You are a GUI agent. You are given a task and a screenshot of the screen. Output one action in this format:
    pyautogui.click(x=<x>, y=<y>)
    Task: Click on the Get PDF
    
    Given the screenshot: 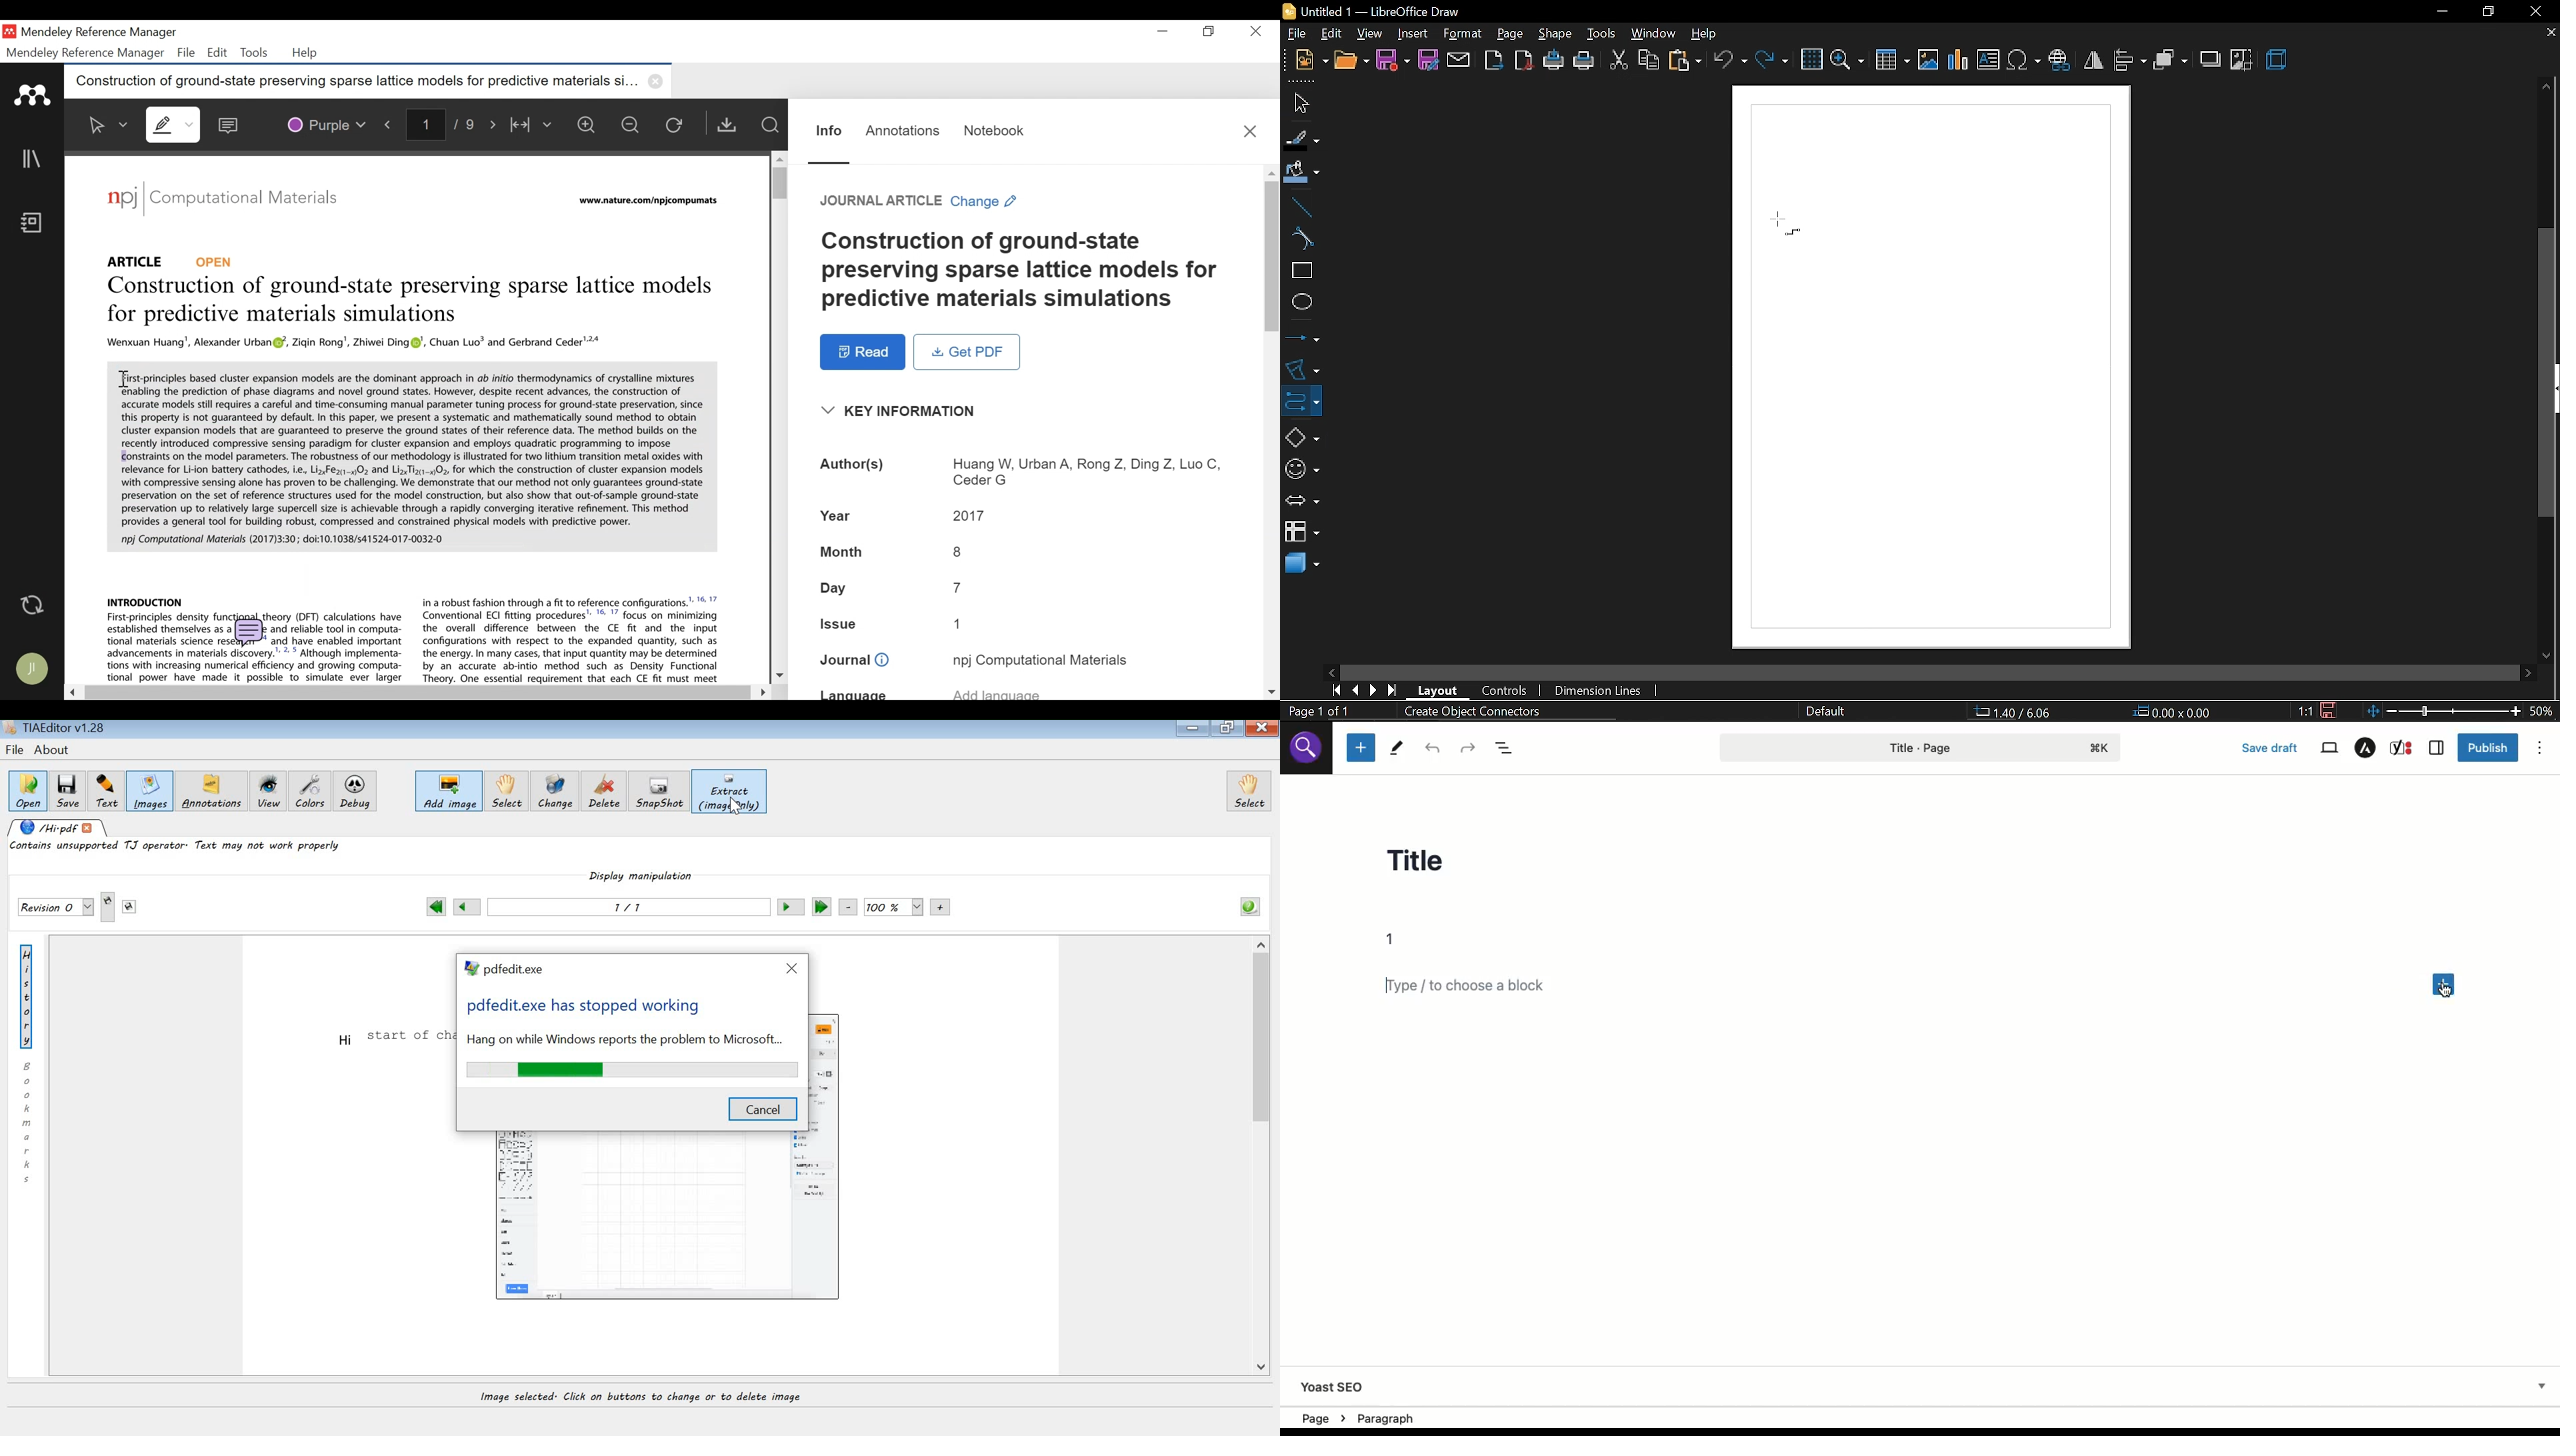 What is the action you would take?
    pyautogui.click(x=967, y=351)
    